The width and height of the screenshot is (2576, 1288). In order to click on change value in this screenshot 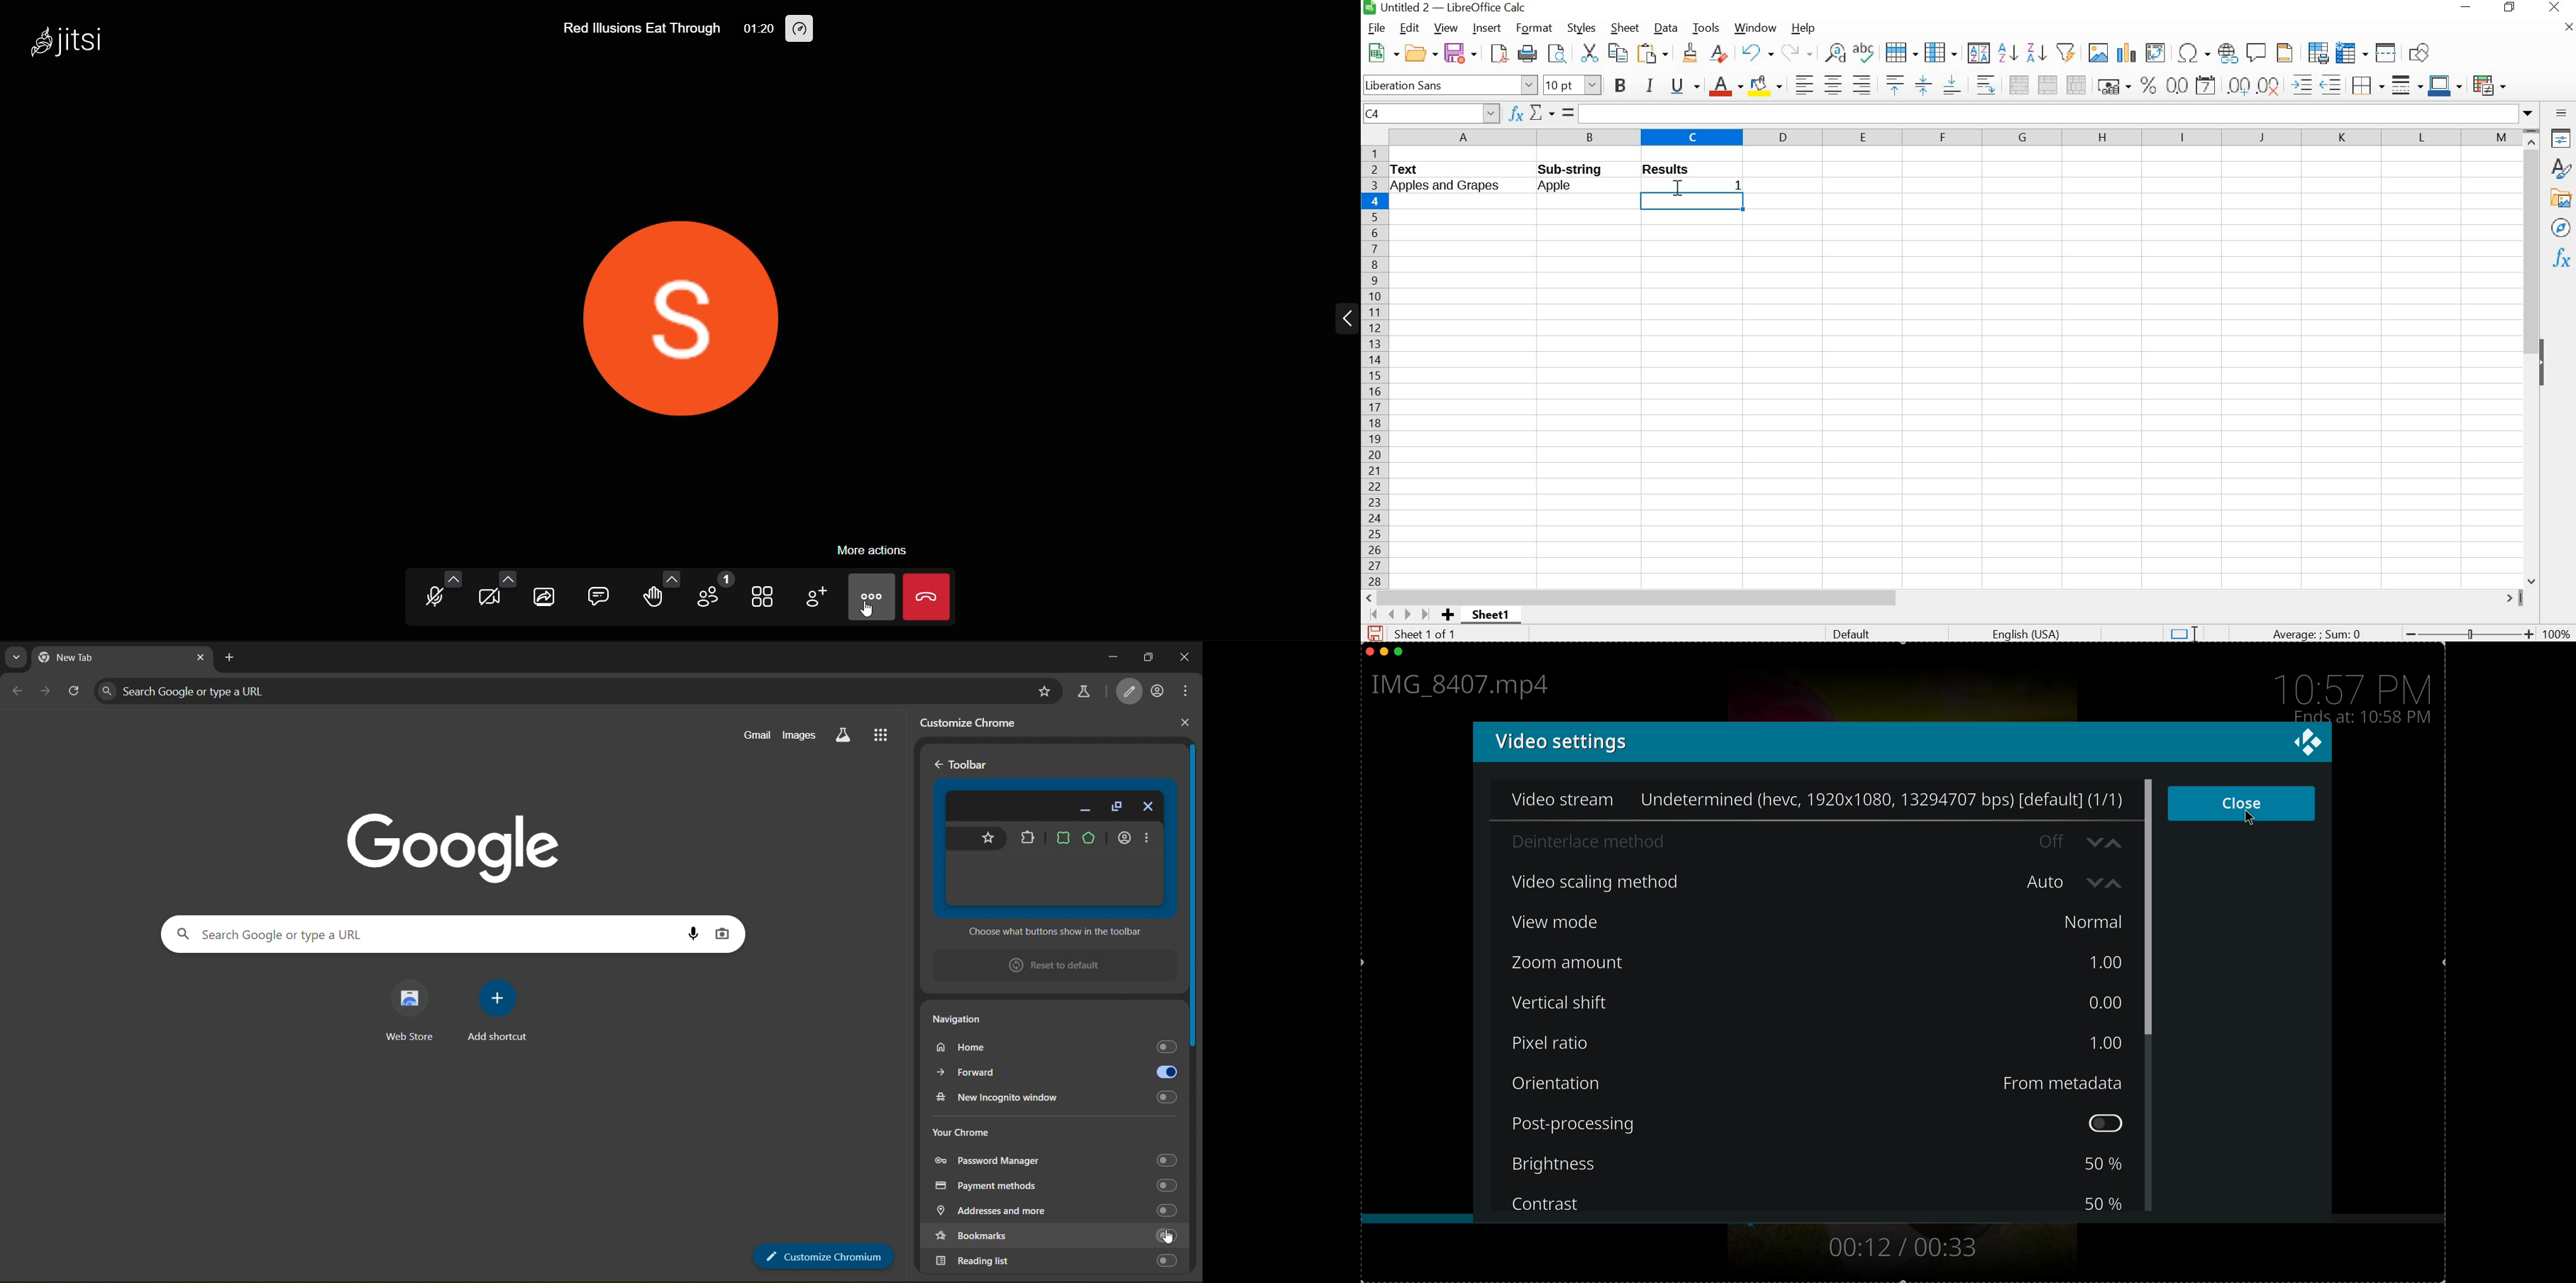, I will do `click(2105, 840)`.